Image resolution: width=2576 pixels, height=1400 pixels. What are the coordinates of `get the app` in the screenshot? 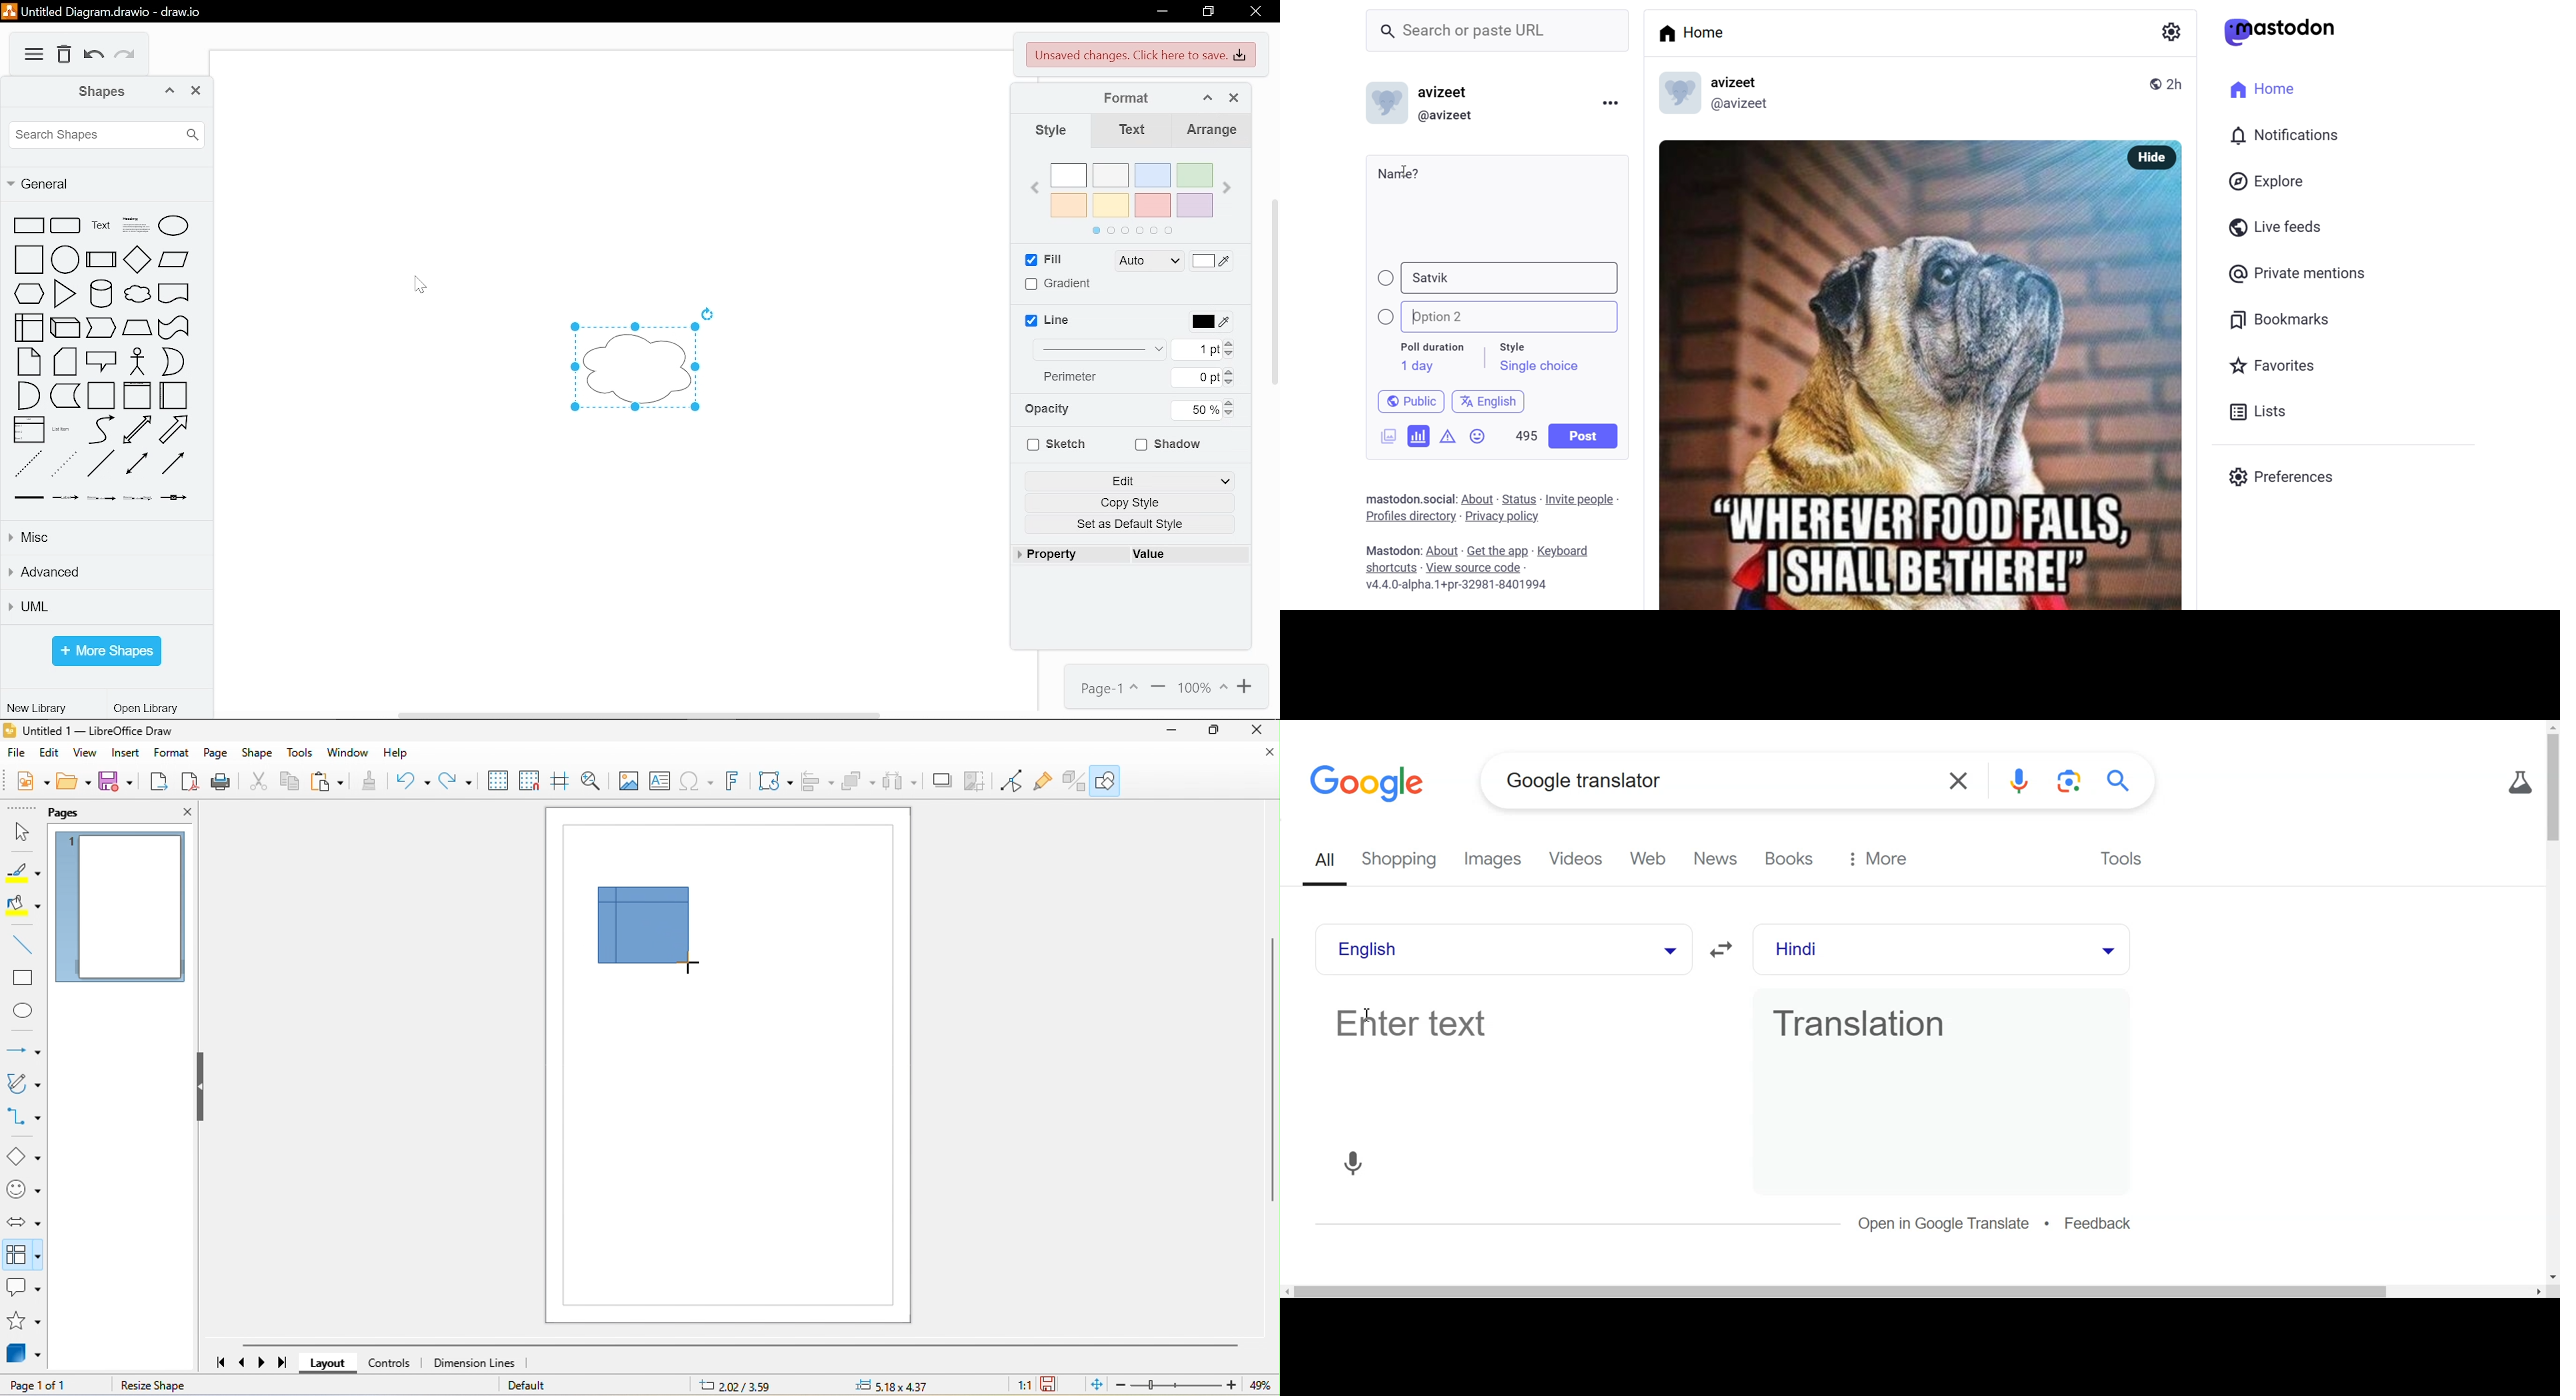 It's located at (1498, 550).